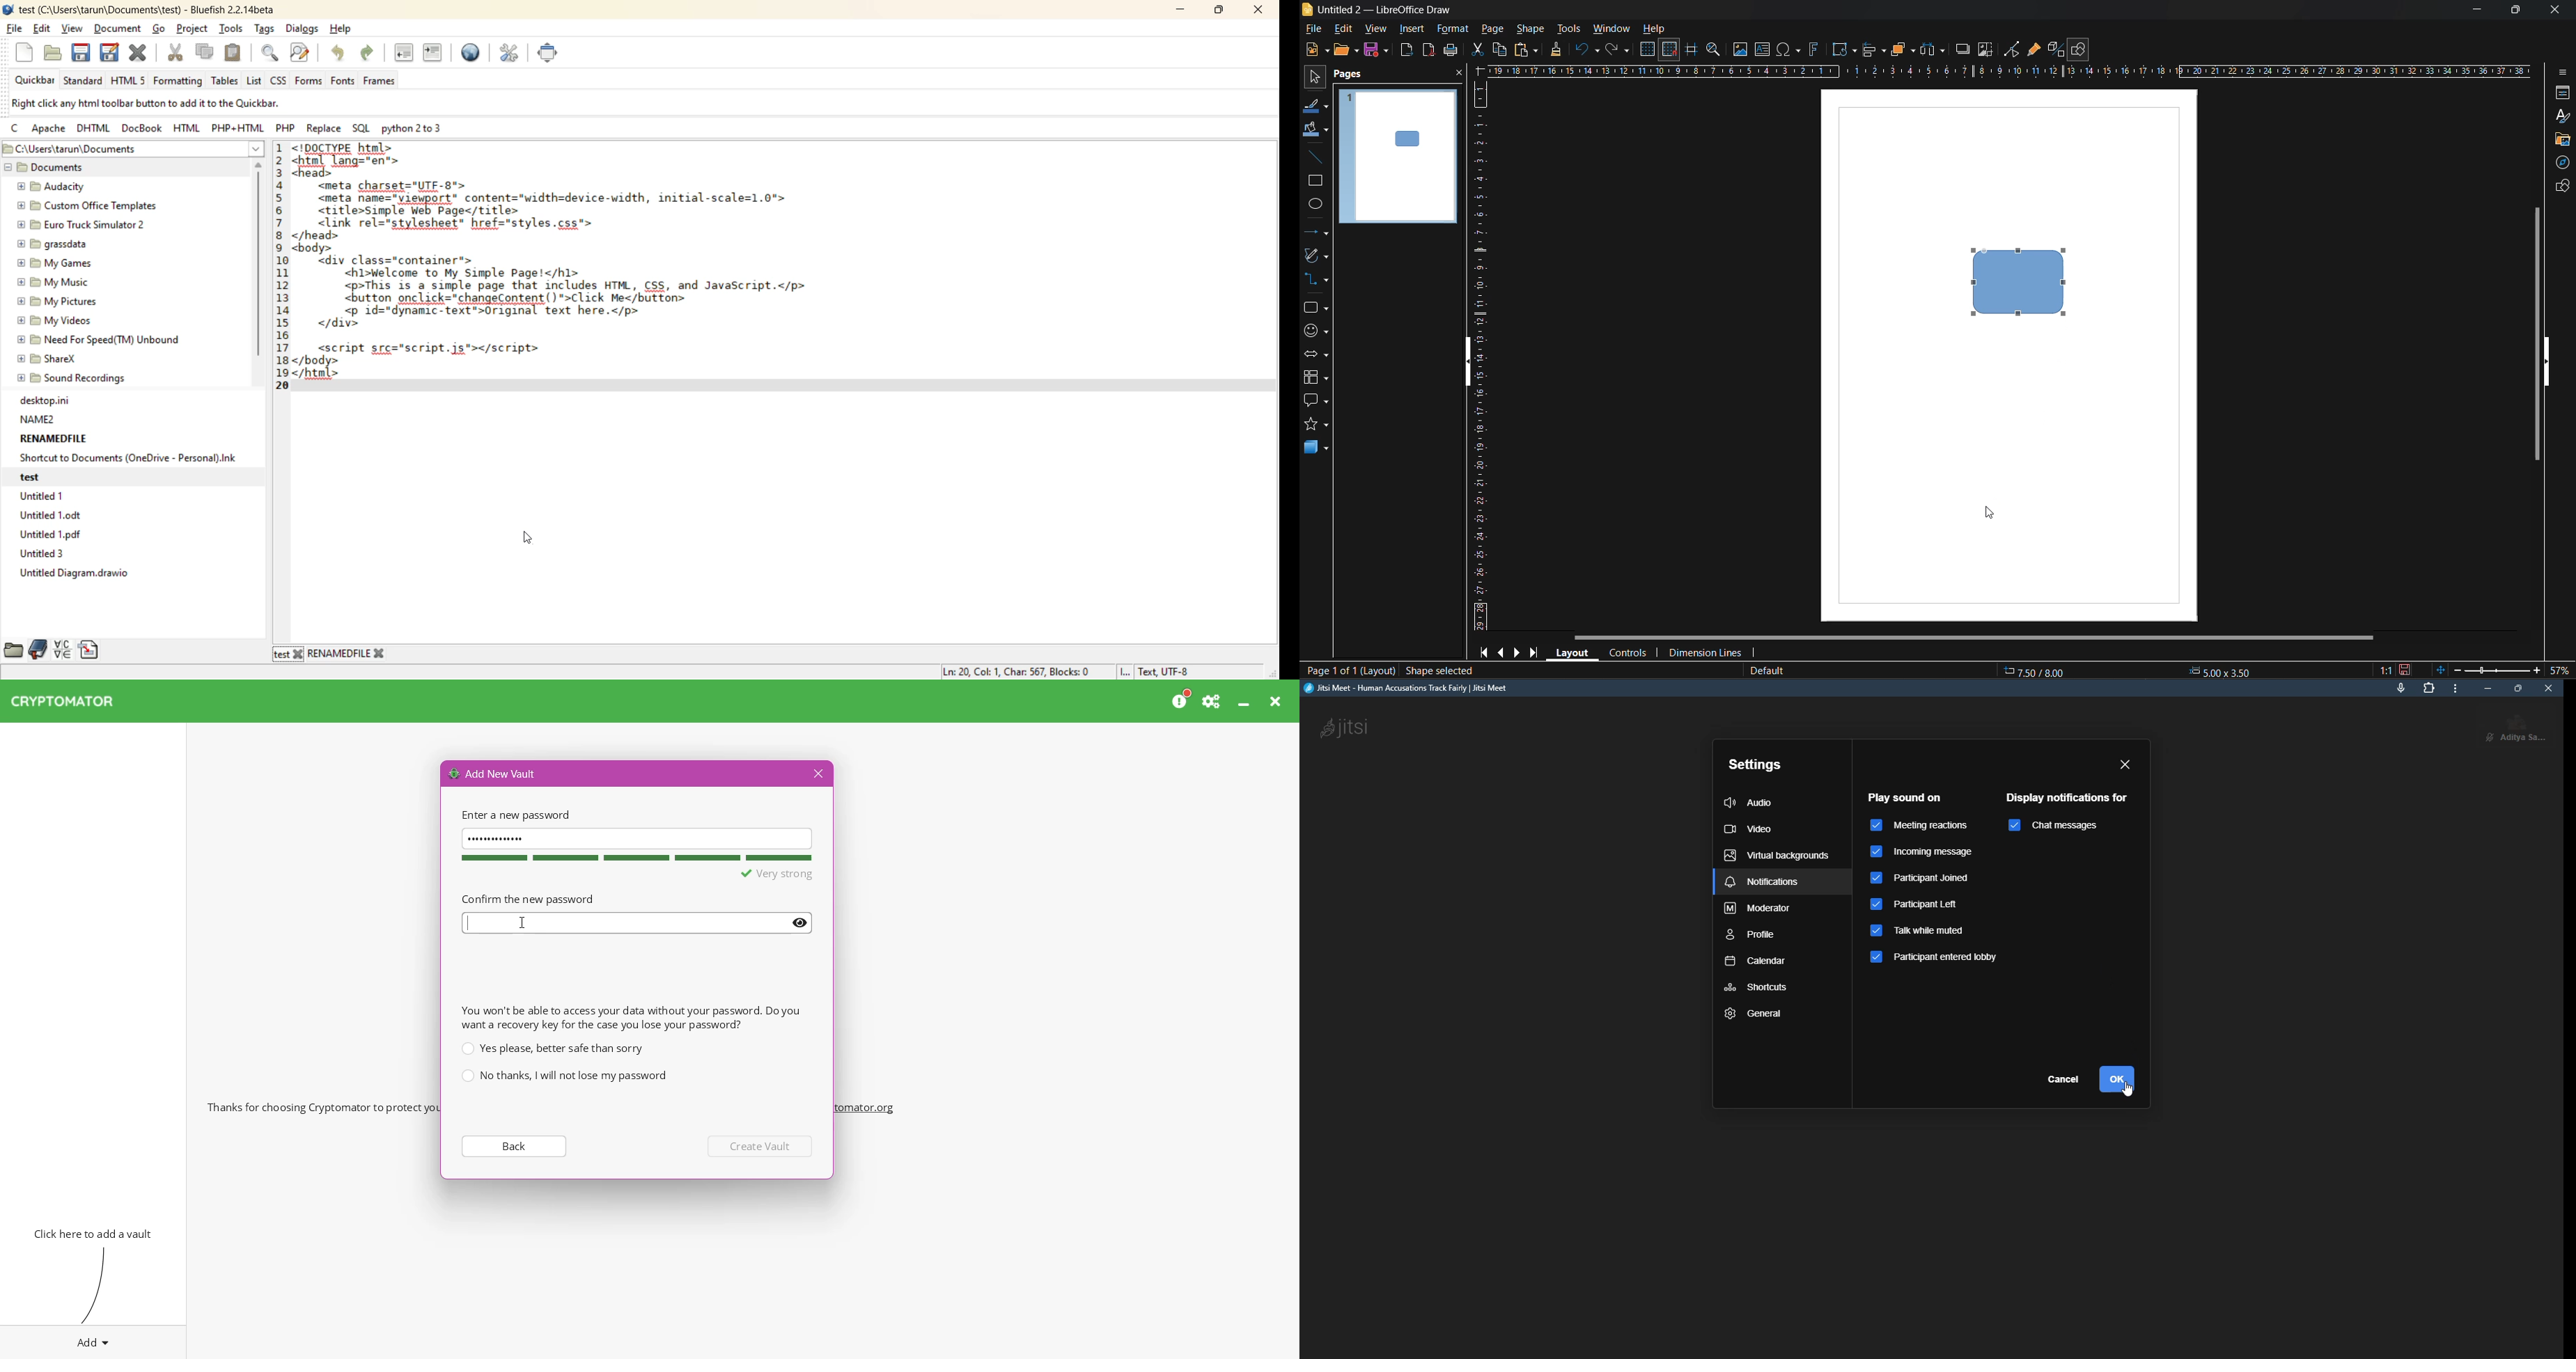 The image size is (2576, 1372). What do you see at coordinates (1588, 51) in the screenshot?
I see `undo` at bounding box center [1588, 51].